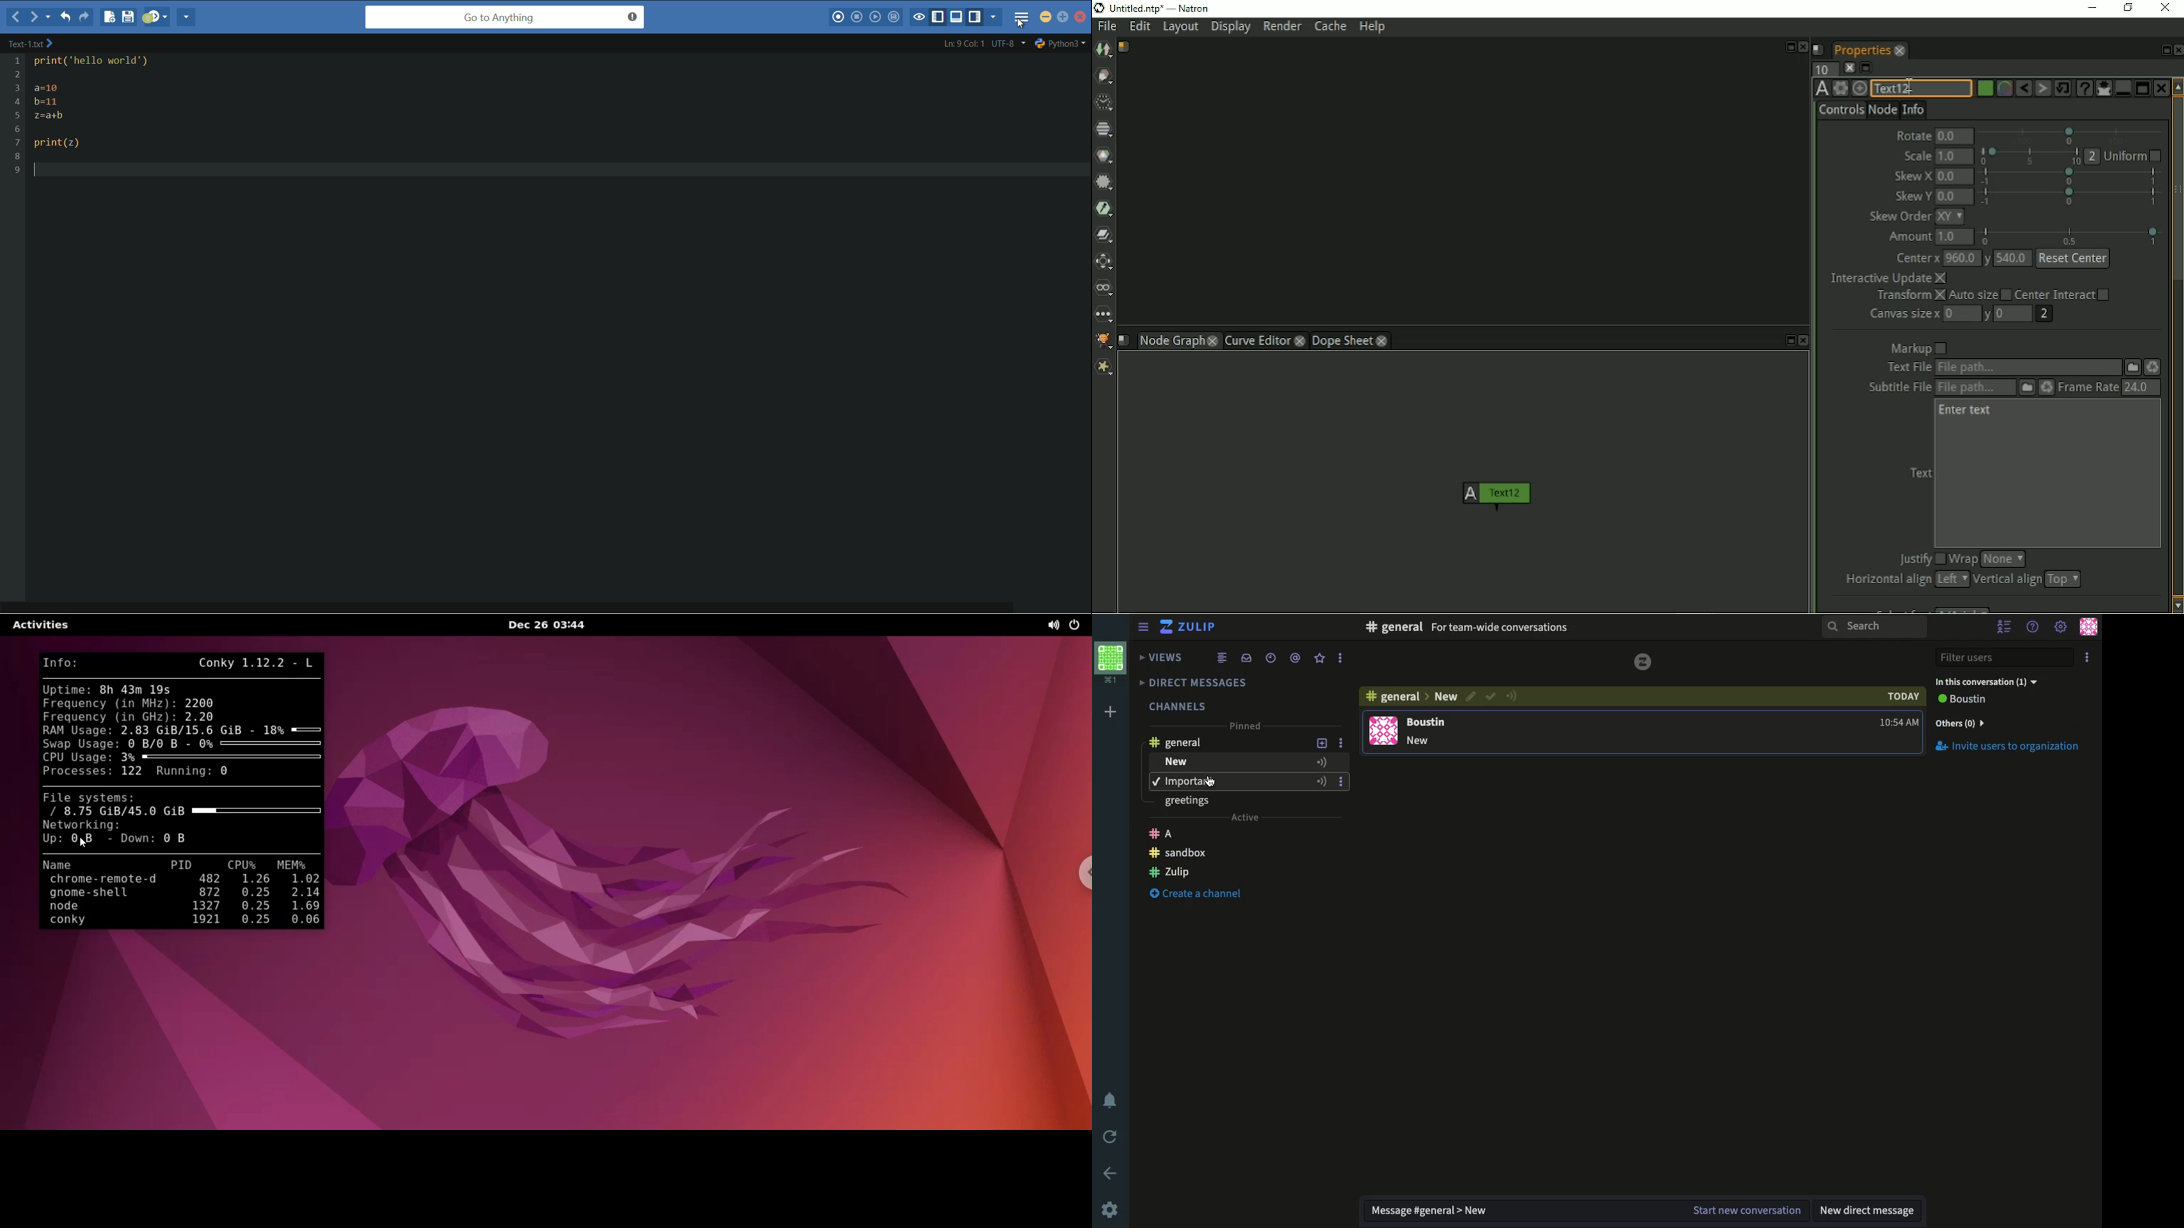 The width and height of the screenshot is (2184, 1232). What do you see at coordinates (515, 602) in the screenshot?
I see `horizontal scroll bar` at bounding box center [515, 602].